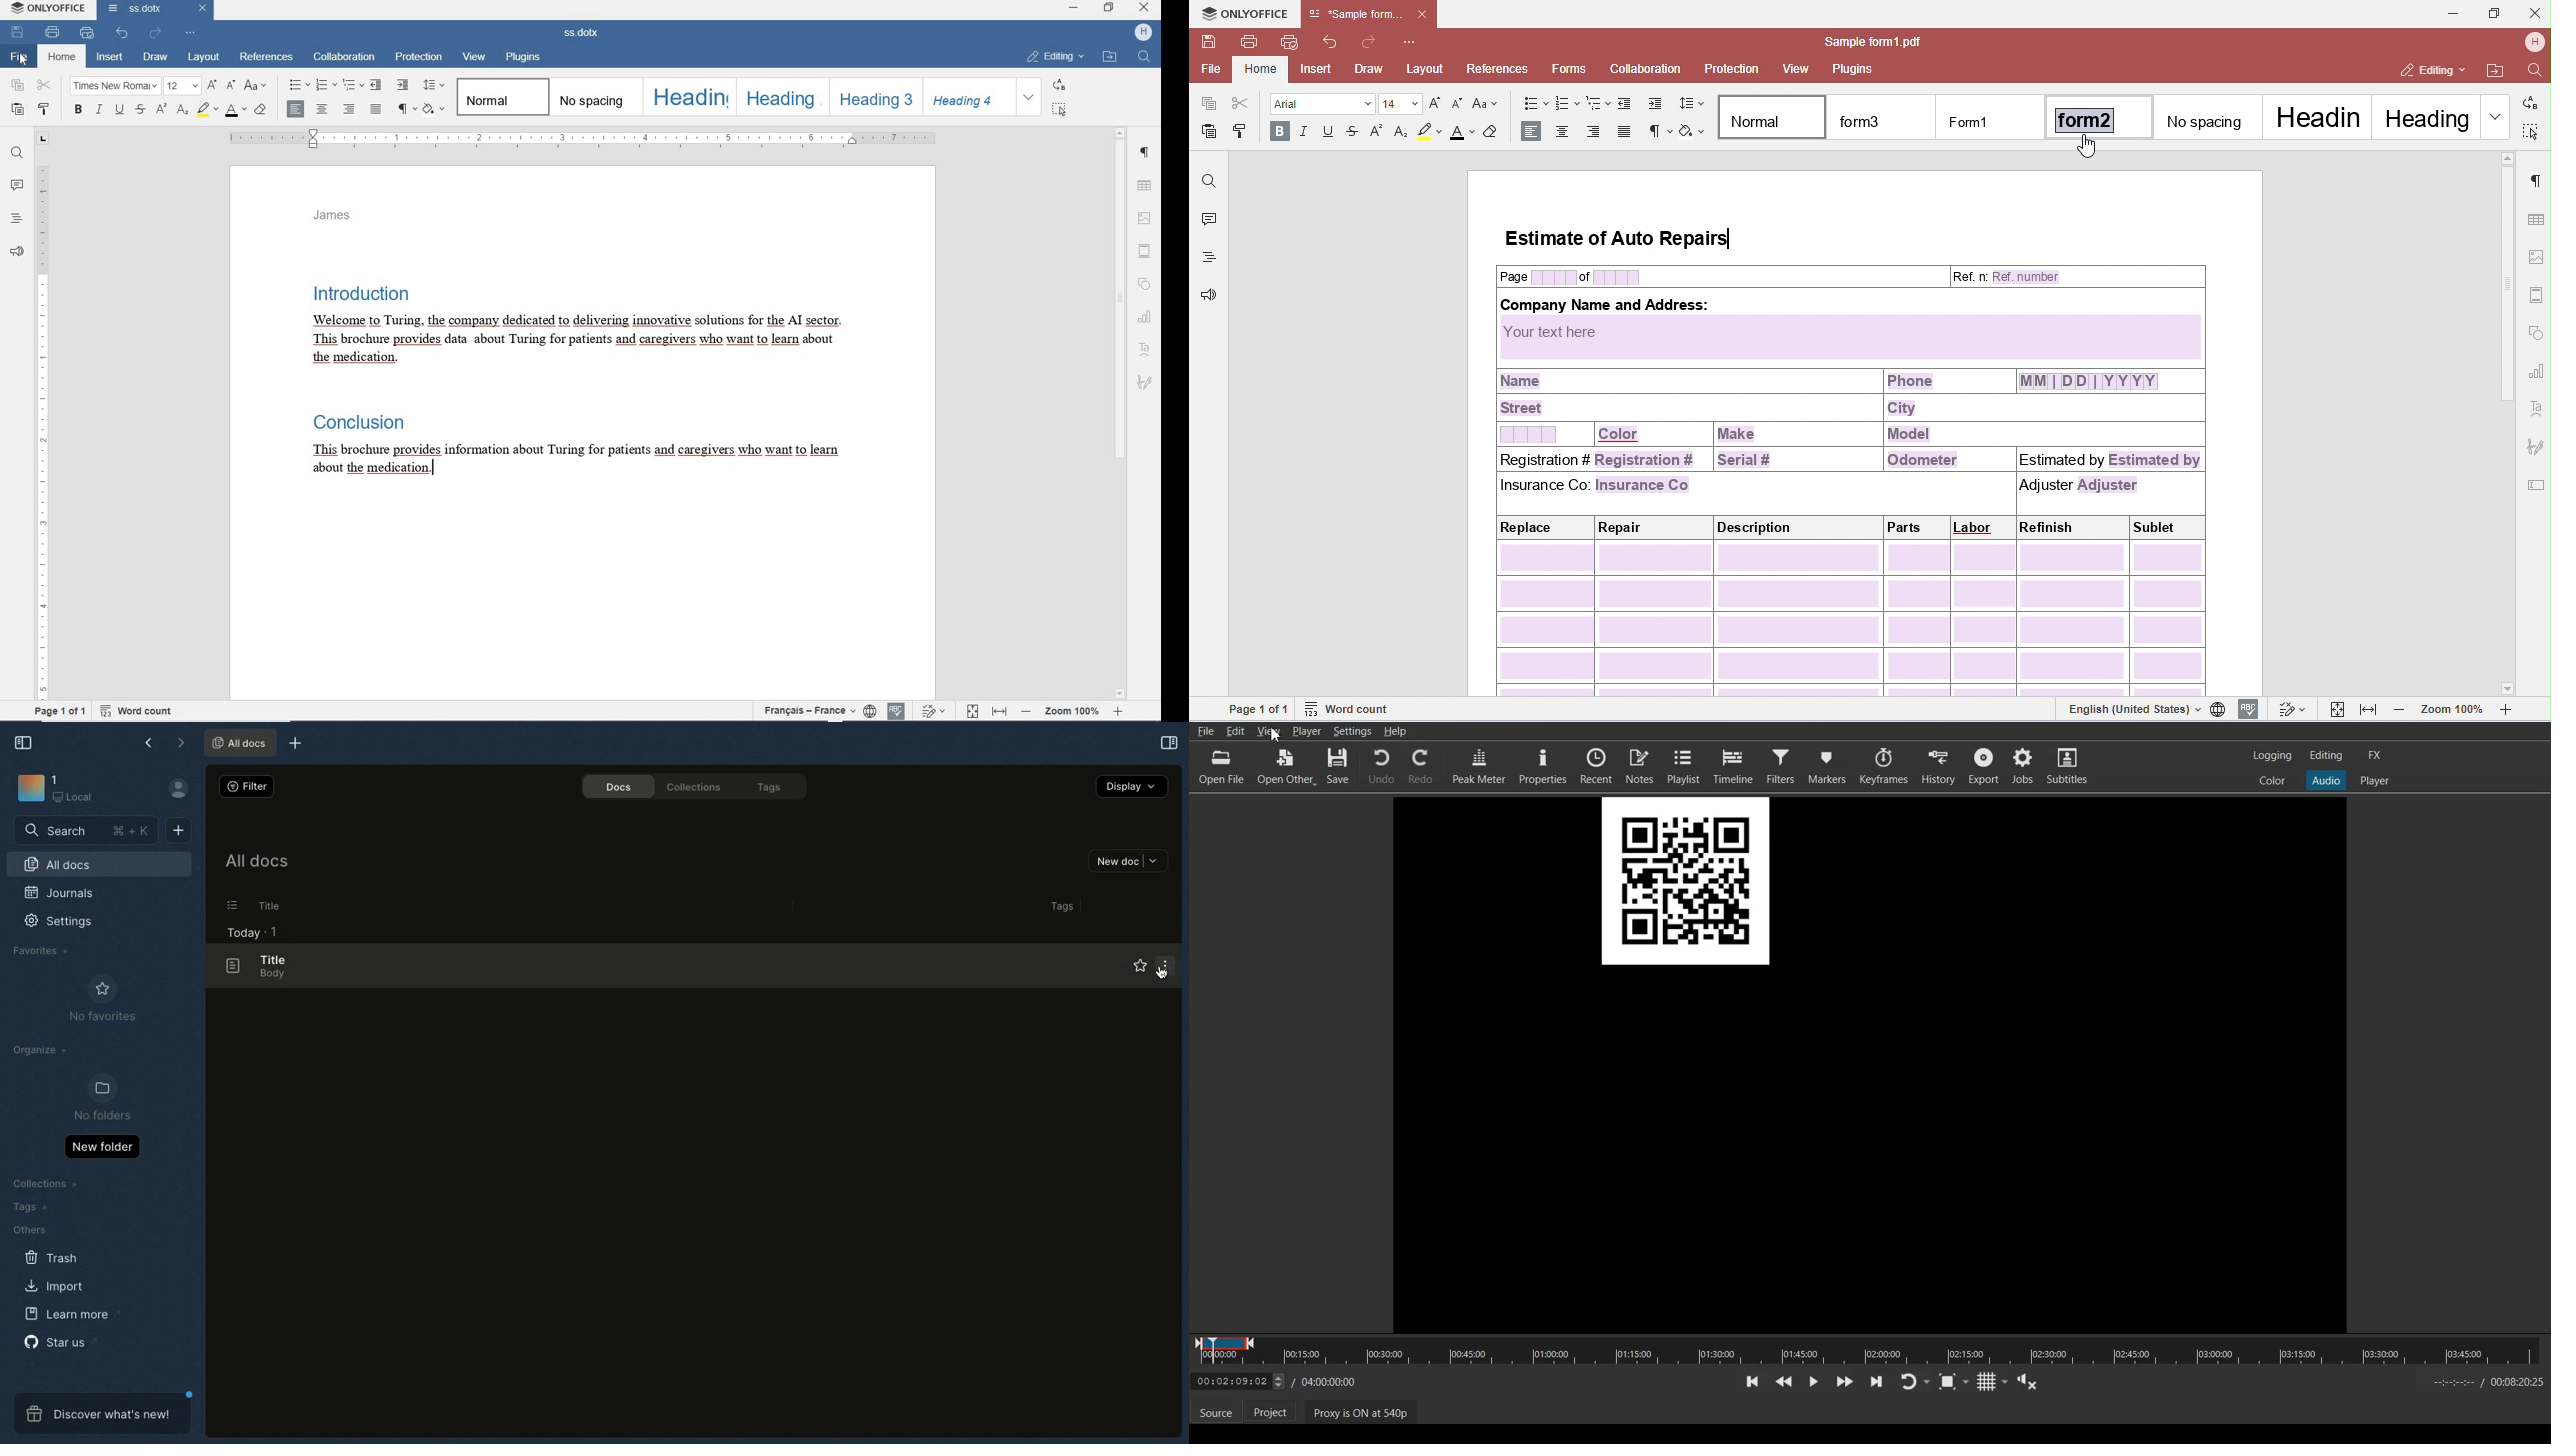  Describe the element at coordinates (1286, 766) in the screenshot. I see `Open Other` at that location.